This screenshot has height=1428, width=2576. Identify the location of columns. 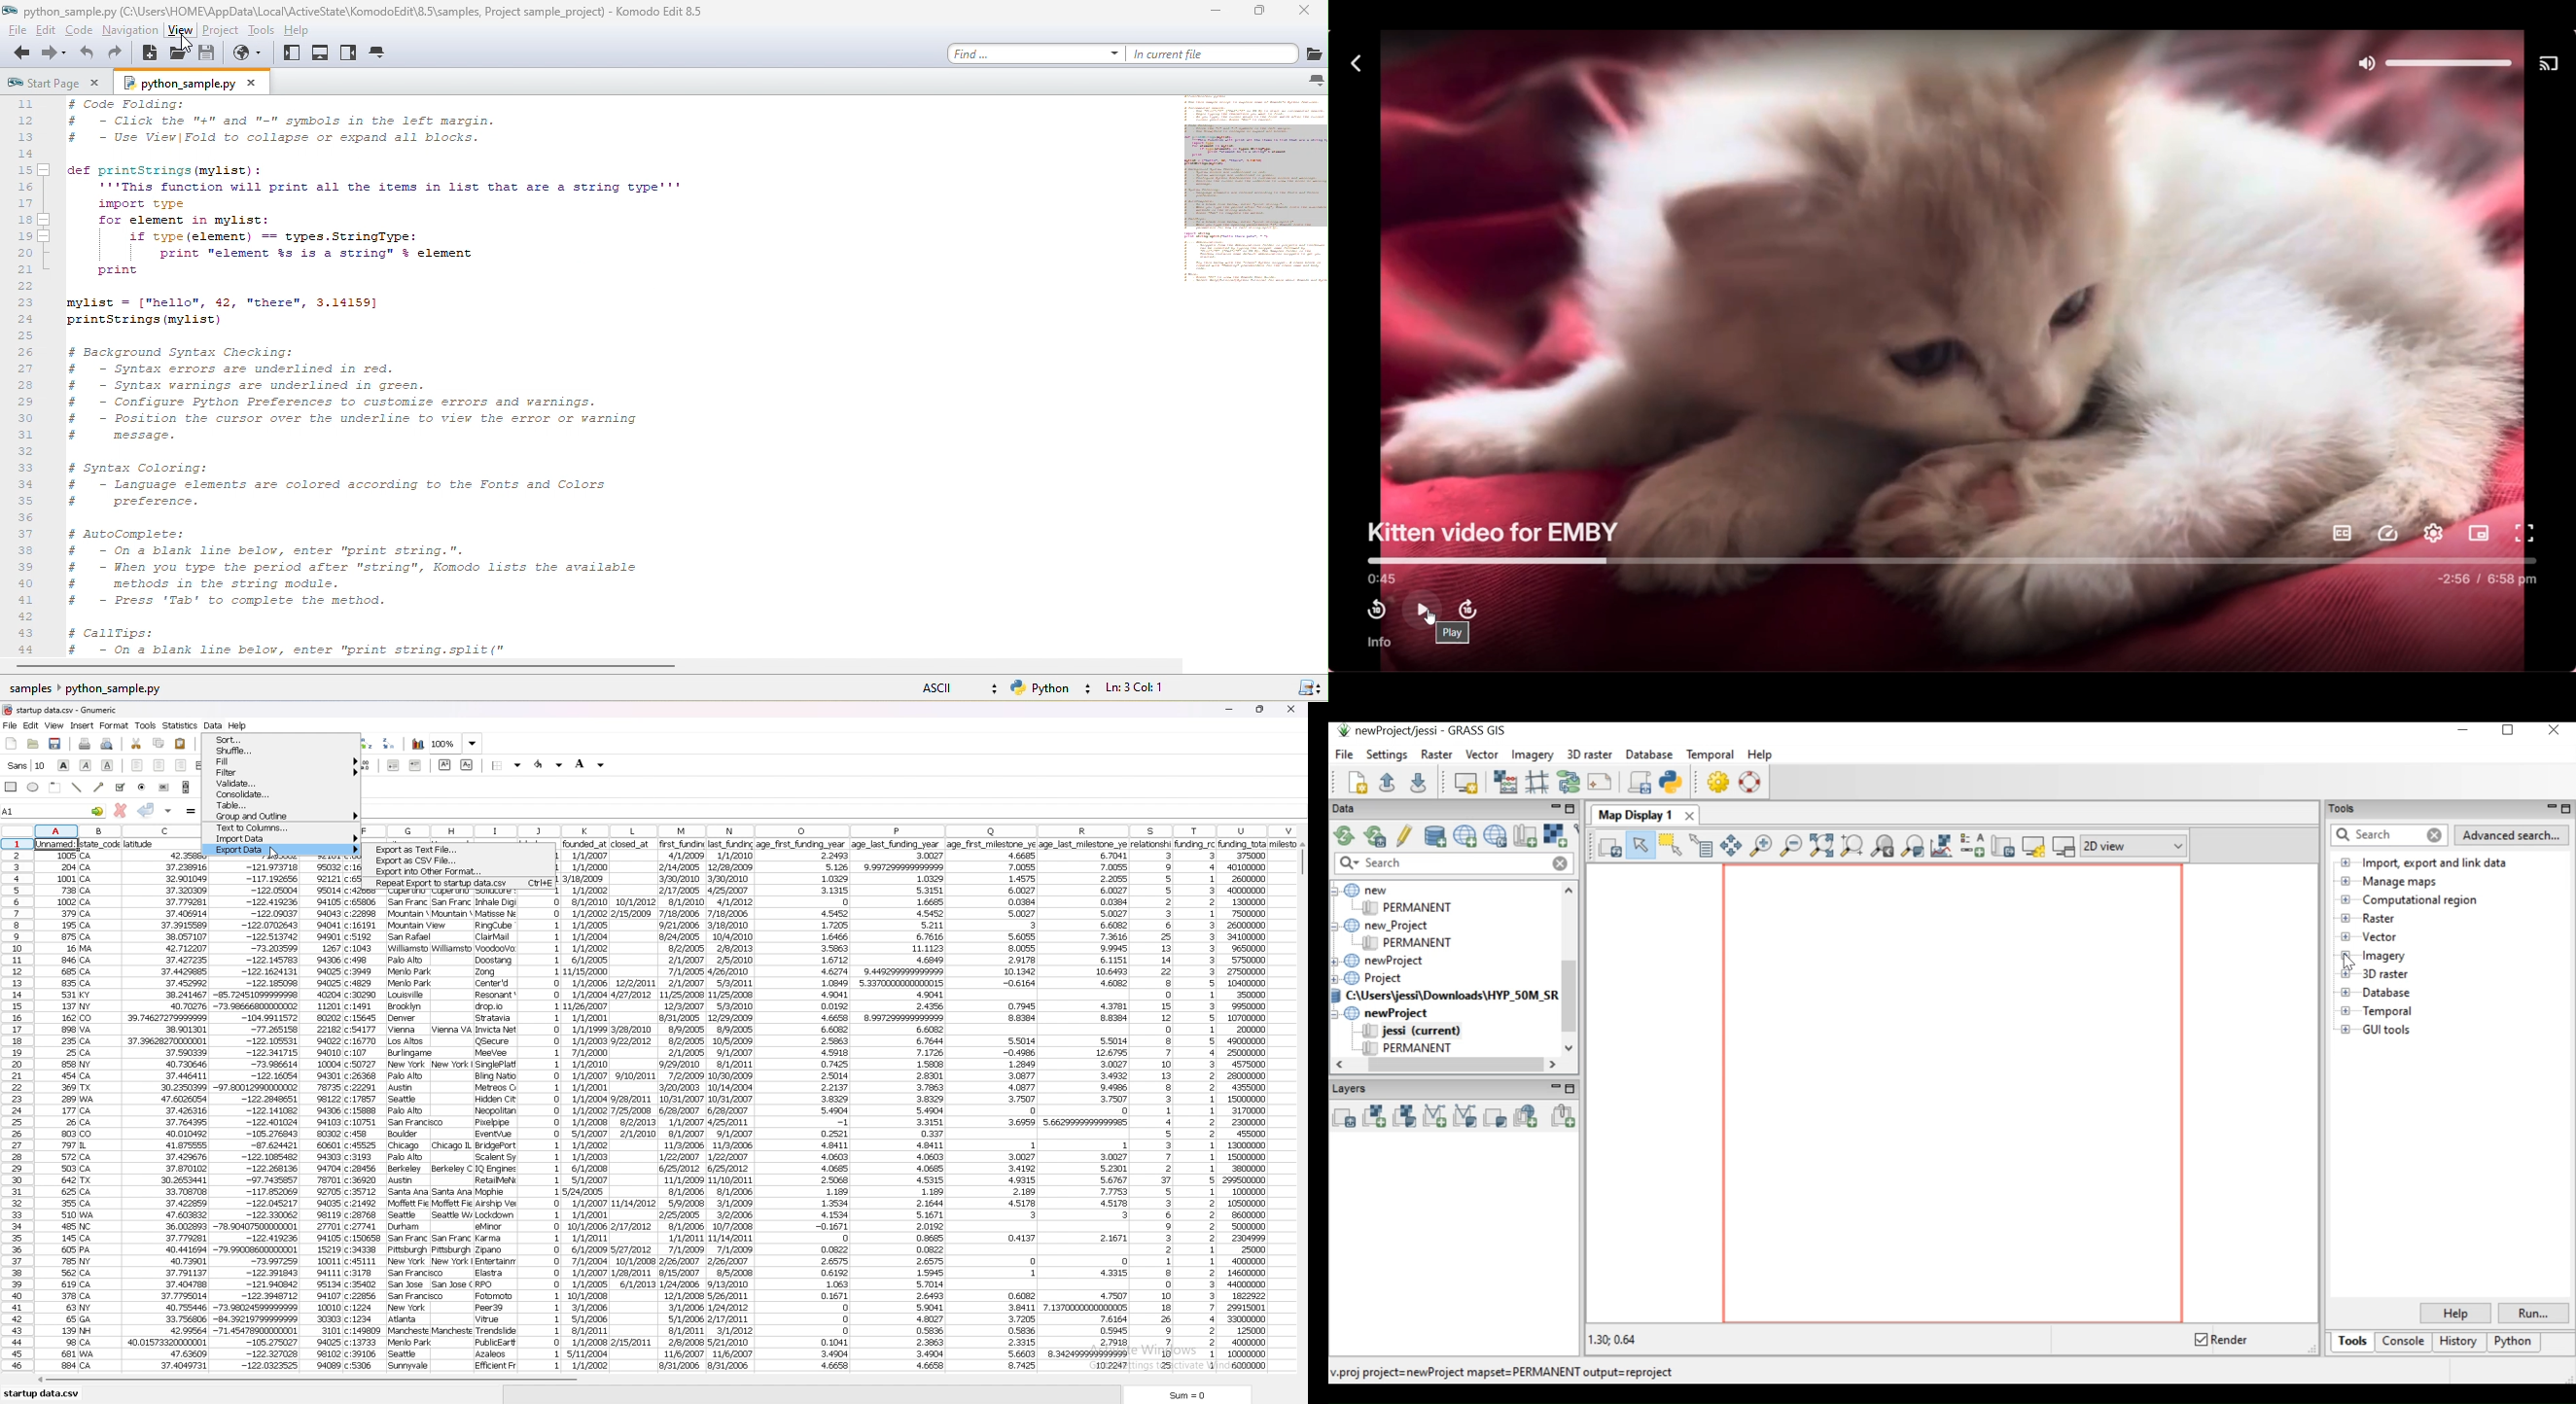
(834, 827).